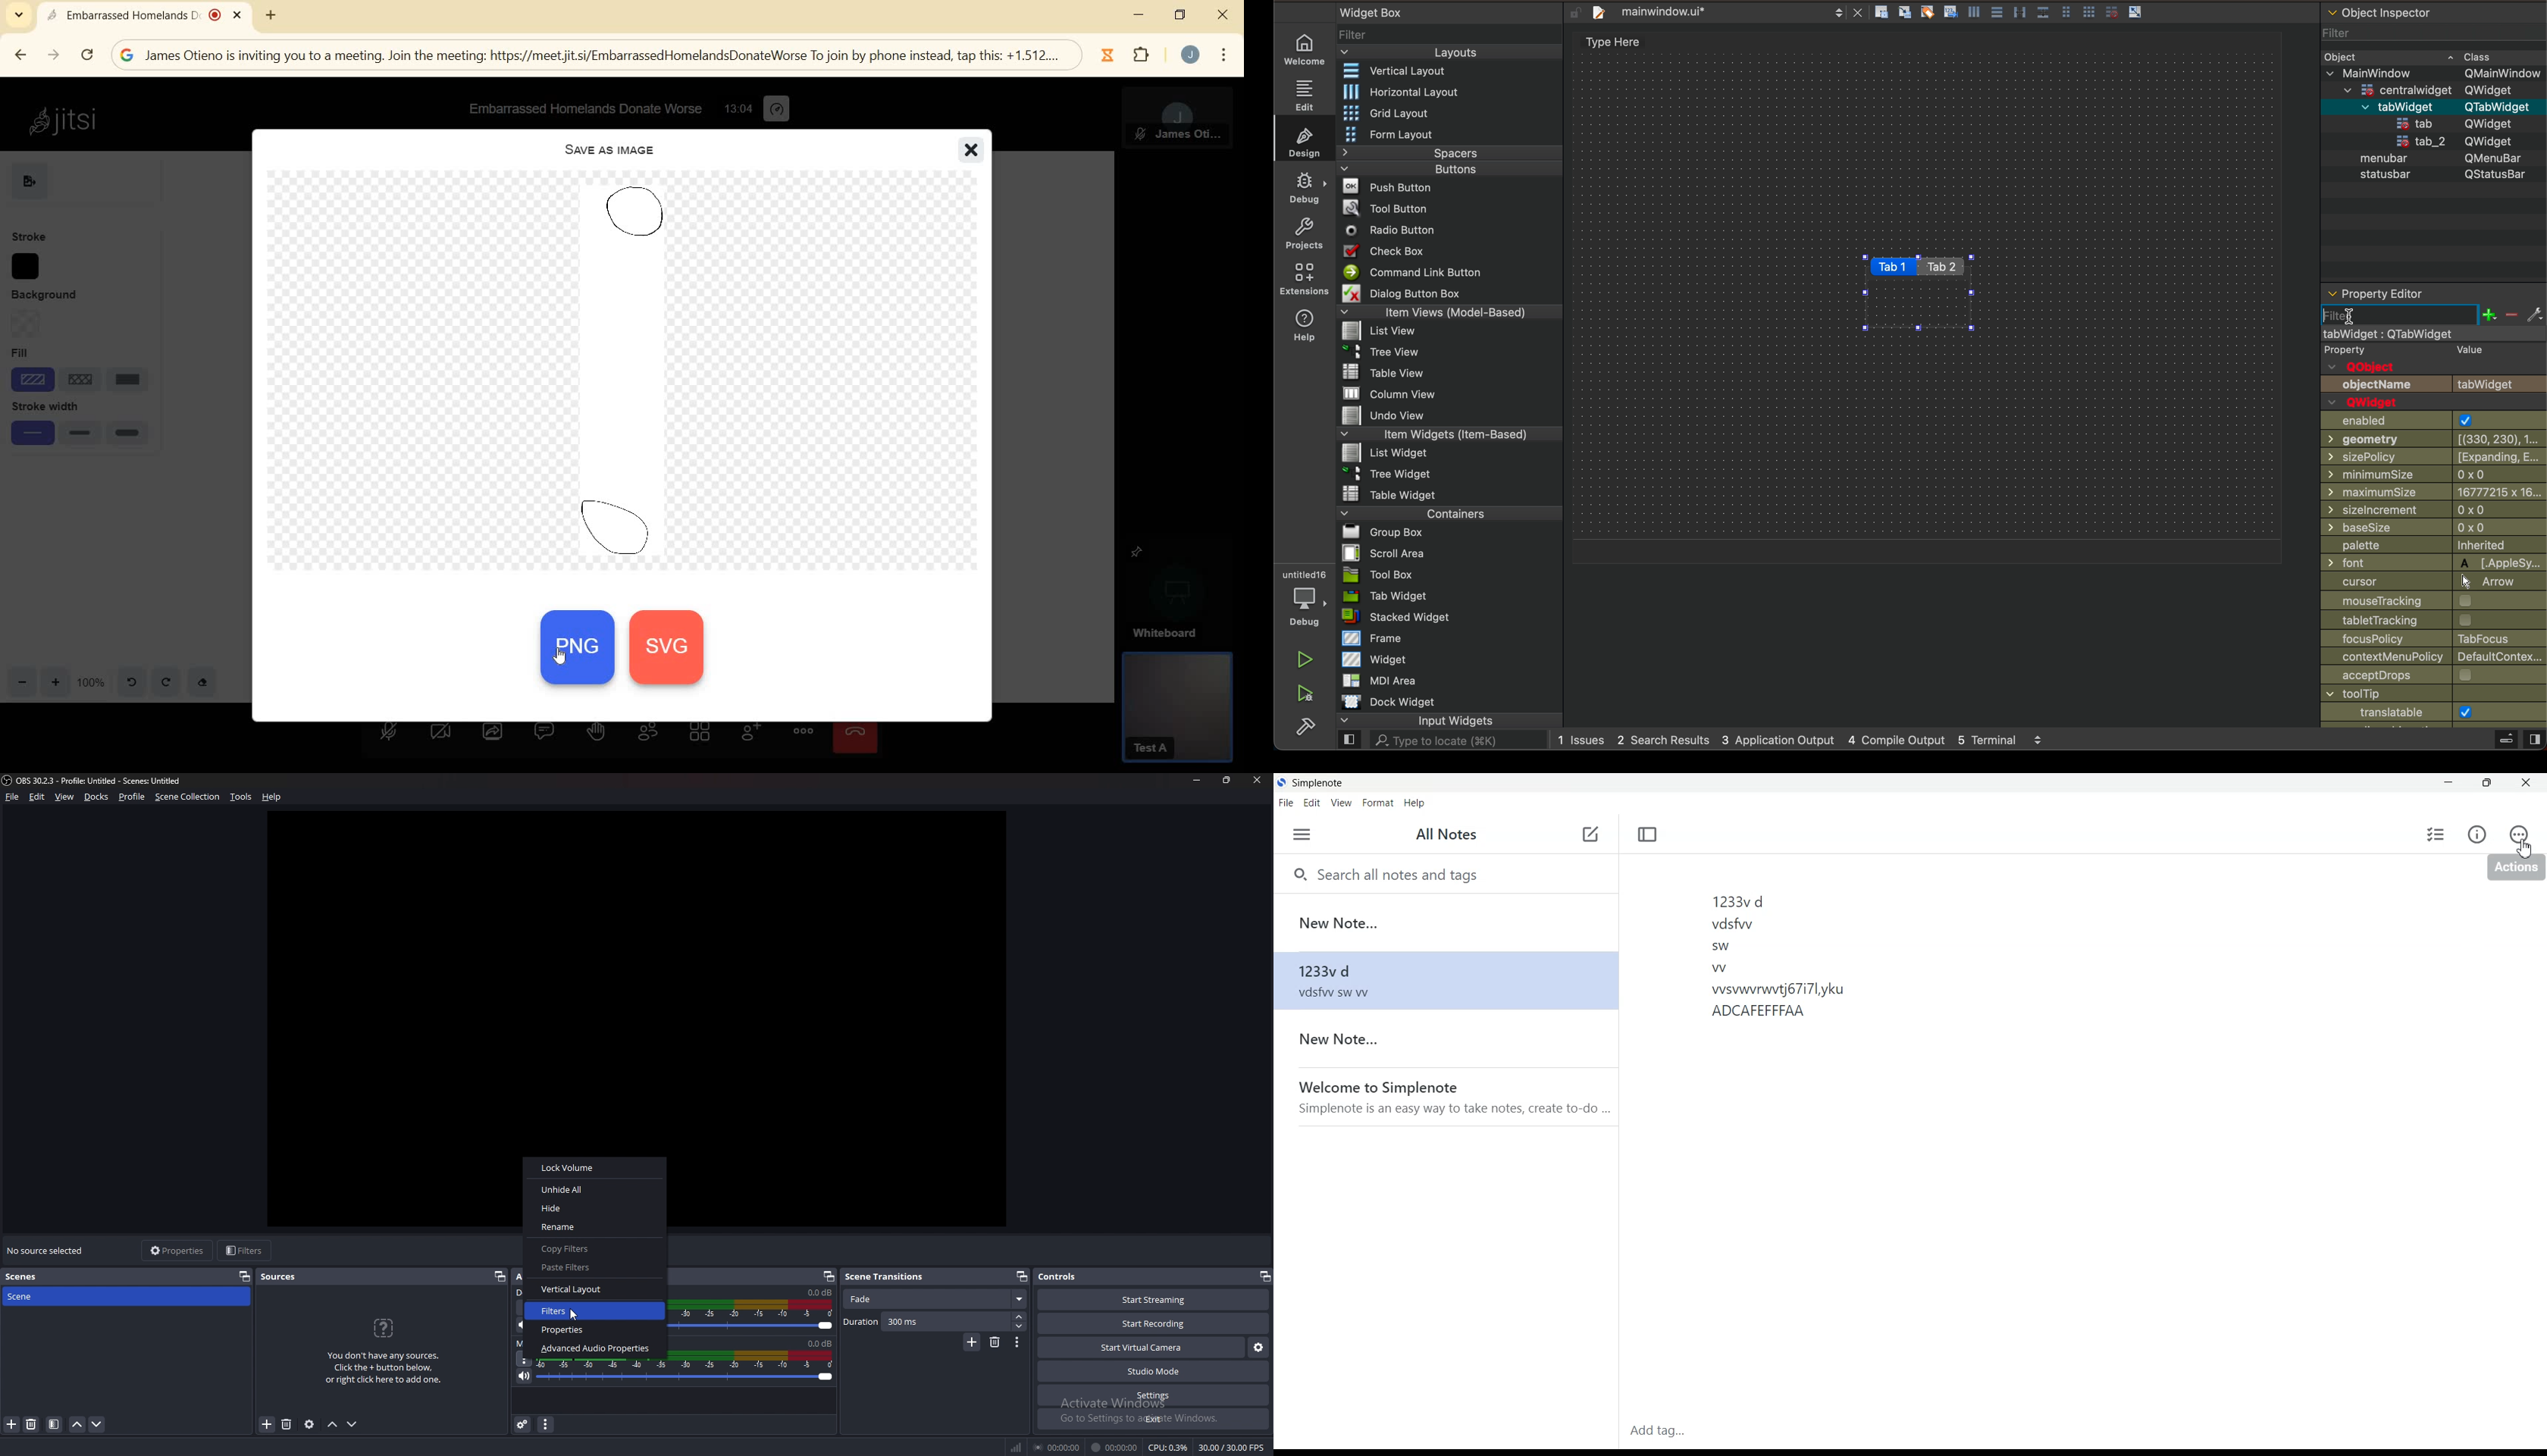 This screenshot has height=1456, width=2548. I want to click on docks, so click(96, 797).